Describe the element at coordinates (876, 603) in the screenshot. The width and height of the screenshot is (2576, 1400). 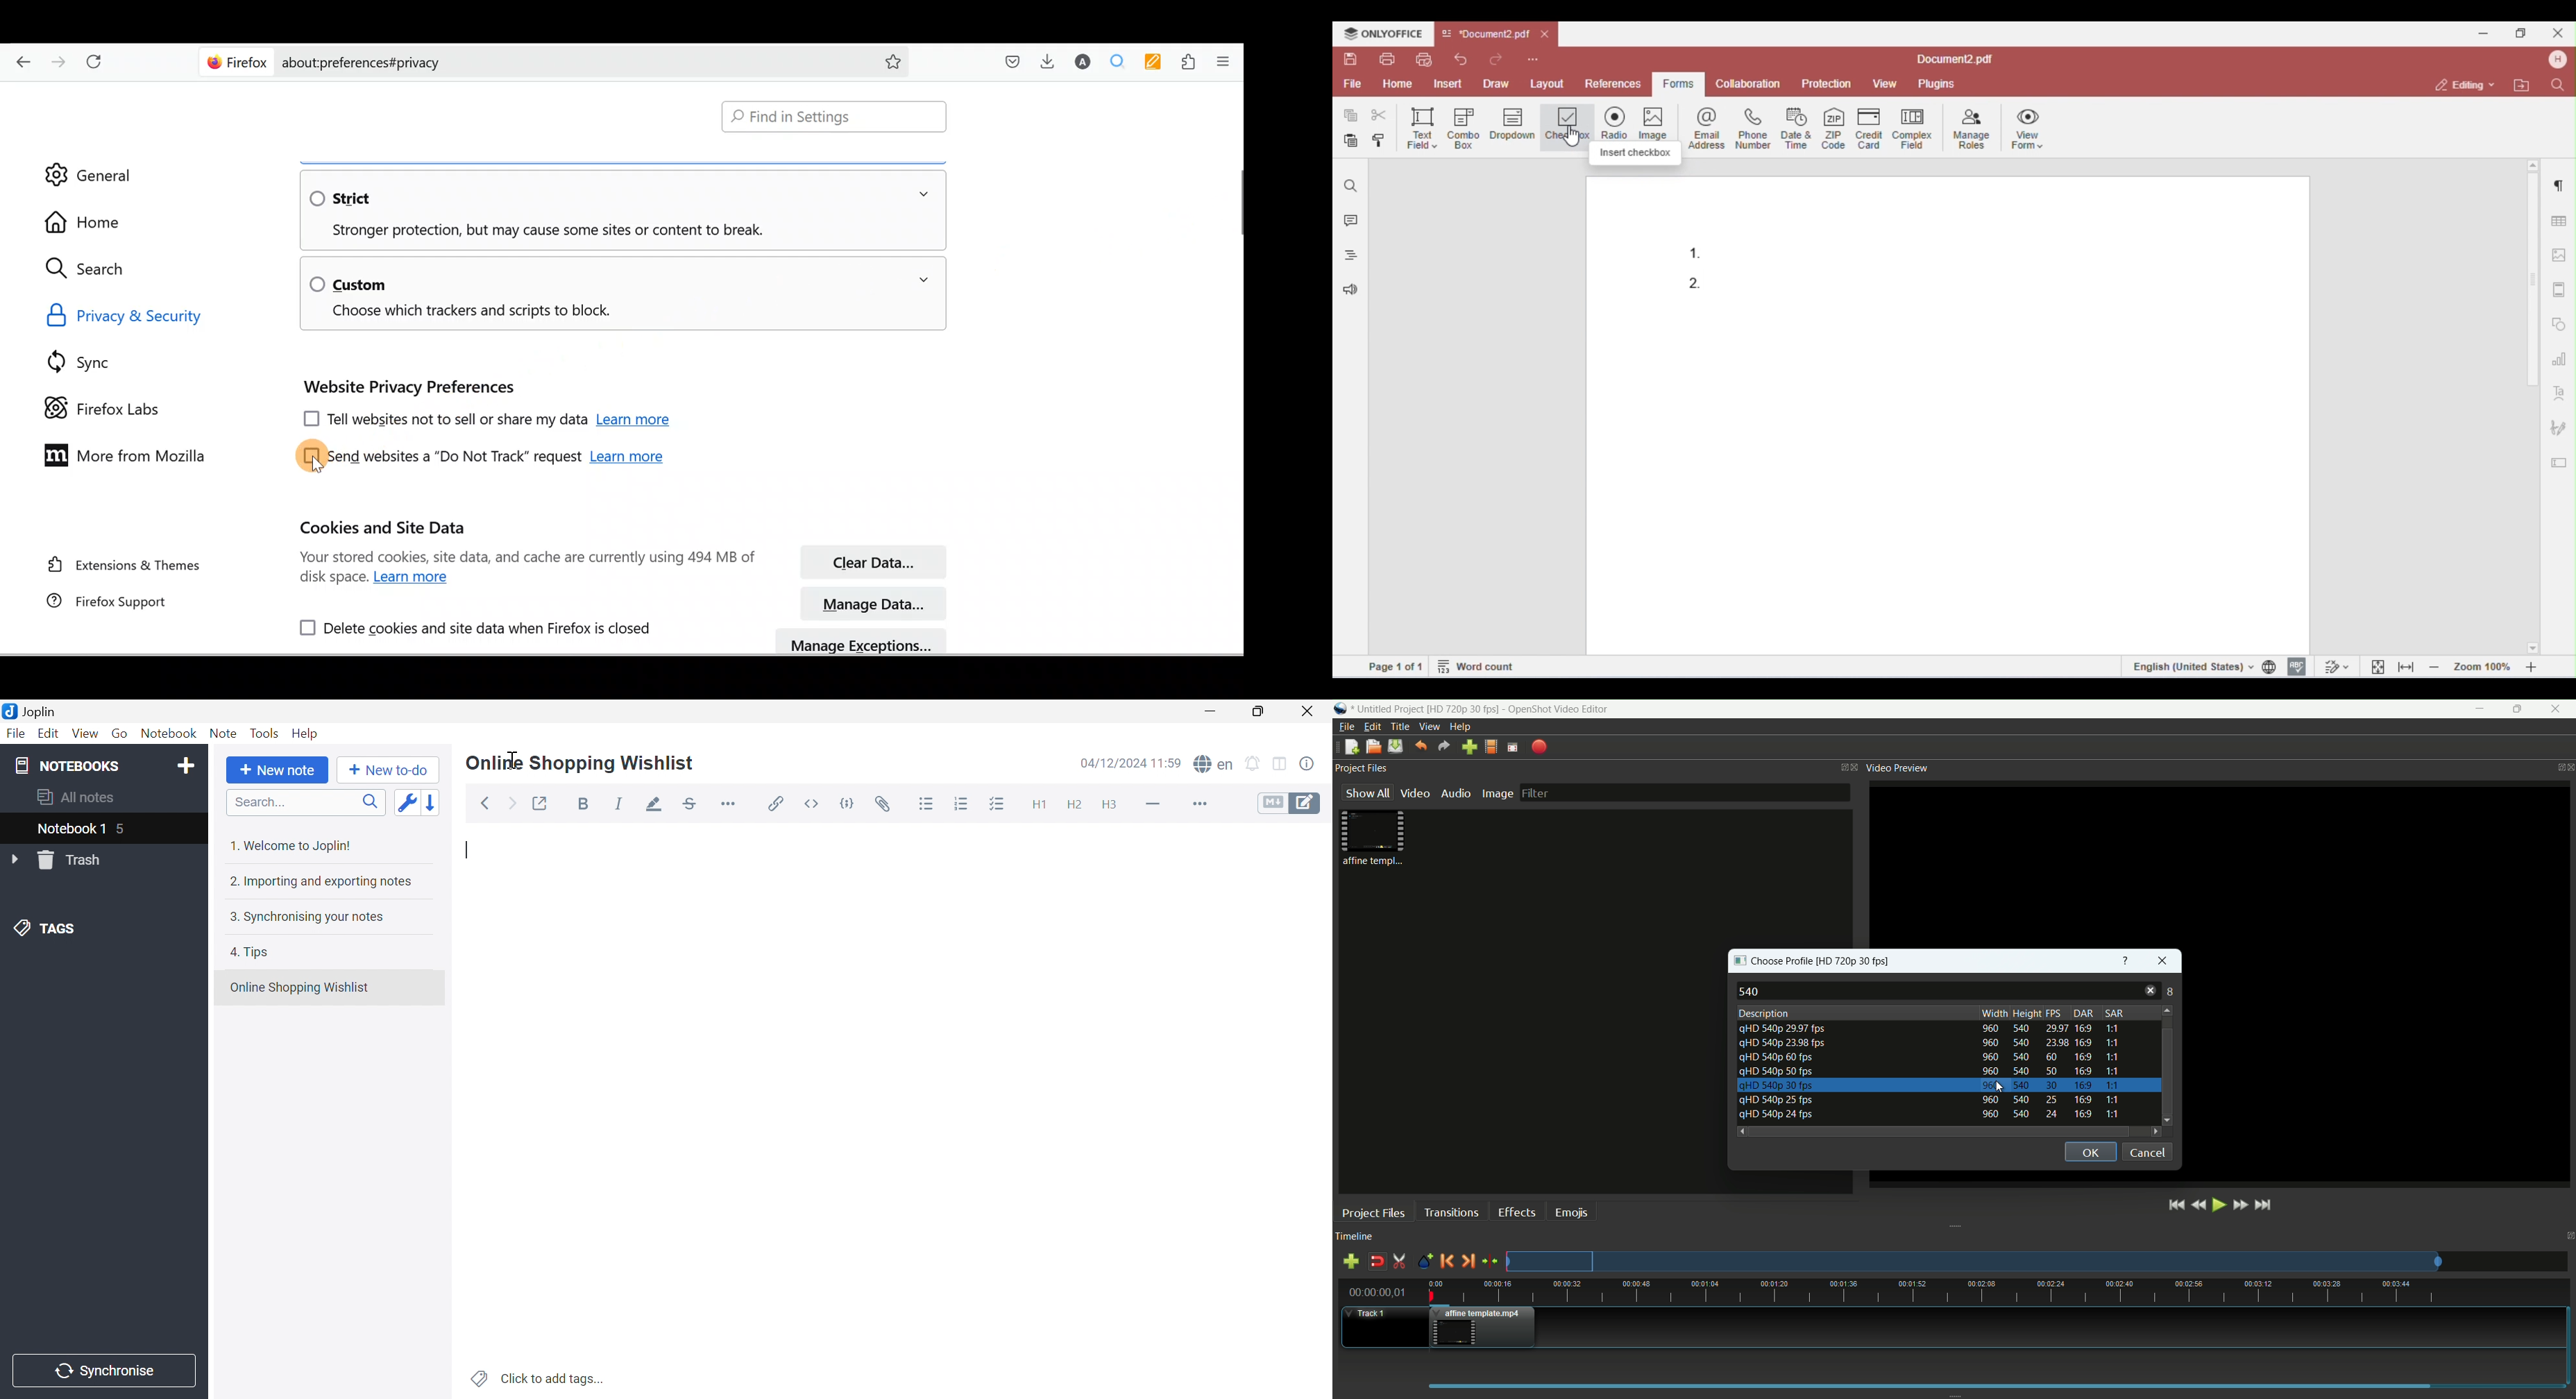
I see `Manage data` at that location.